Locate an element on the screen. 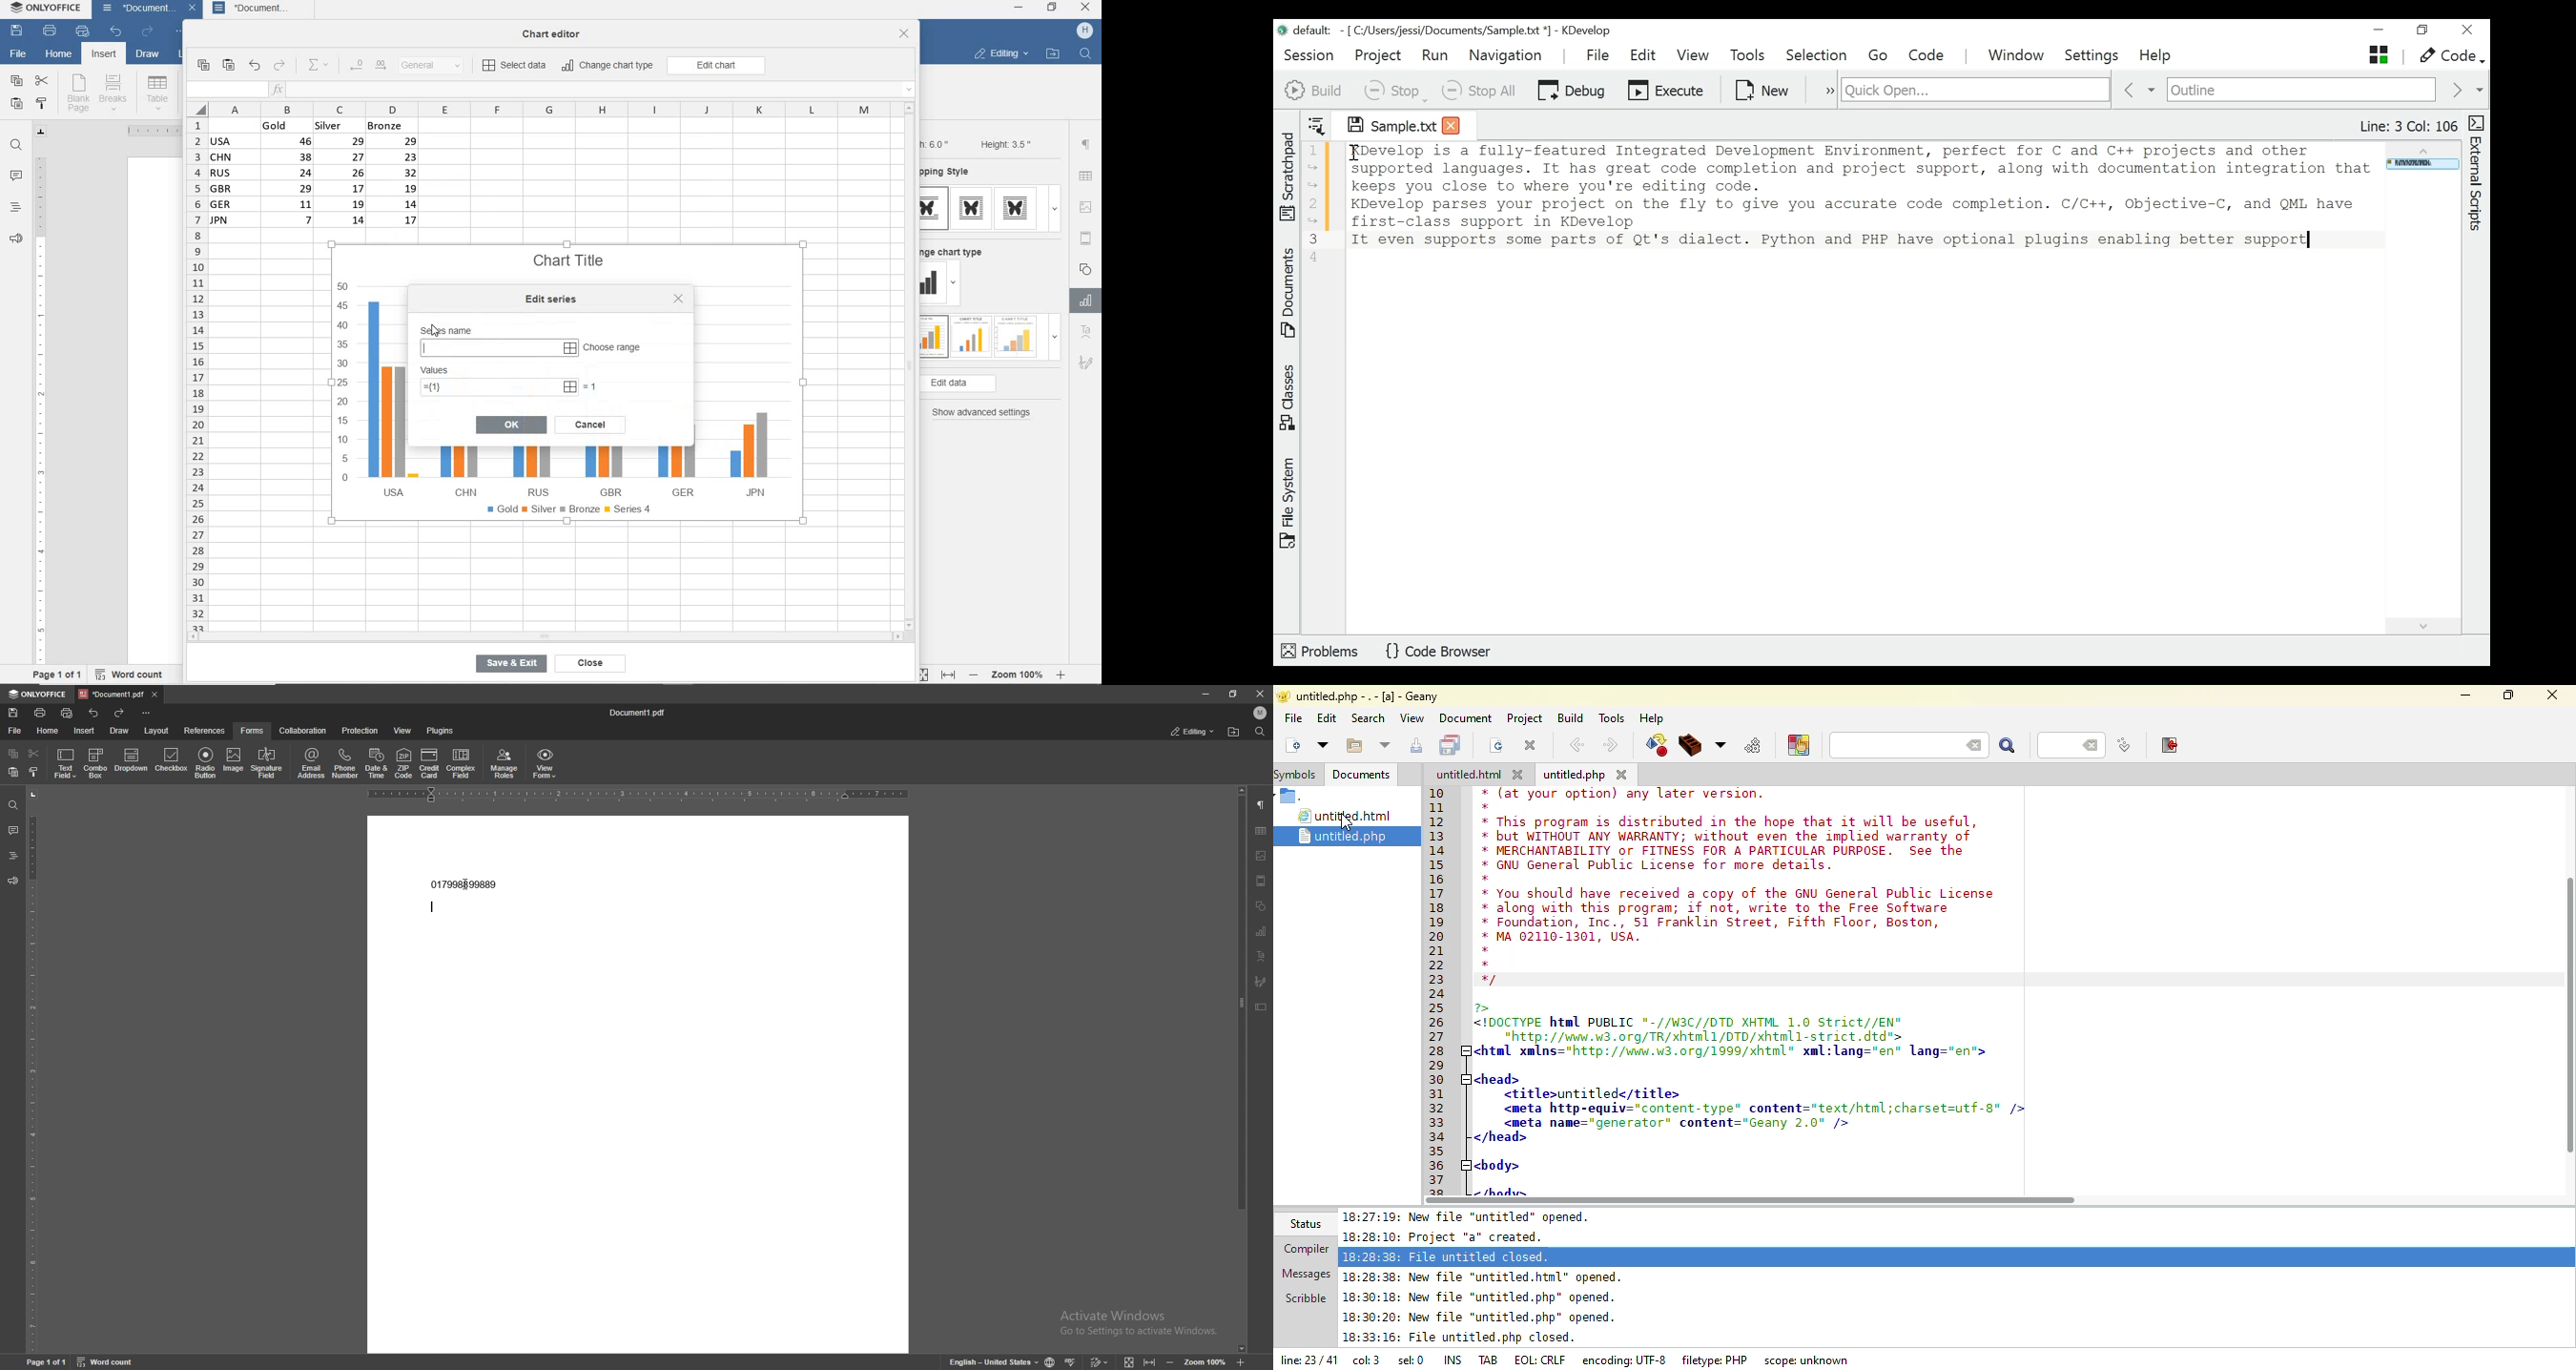 The height and width of the screenshot is (1372, 2576). Text Art Settings is located at coordinates (1085, 333).